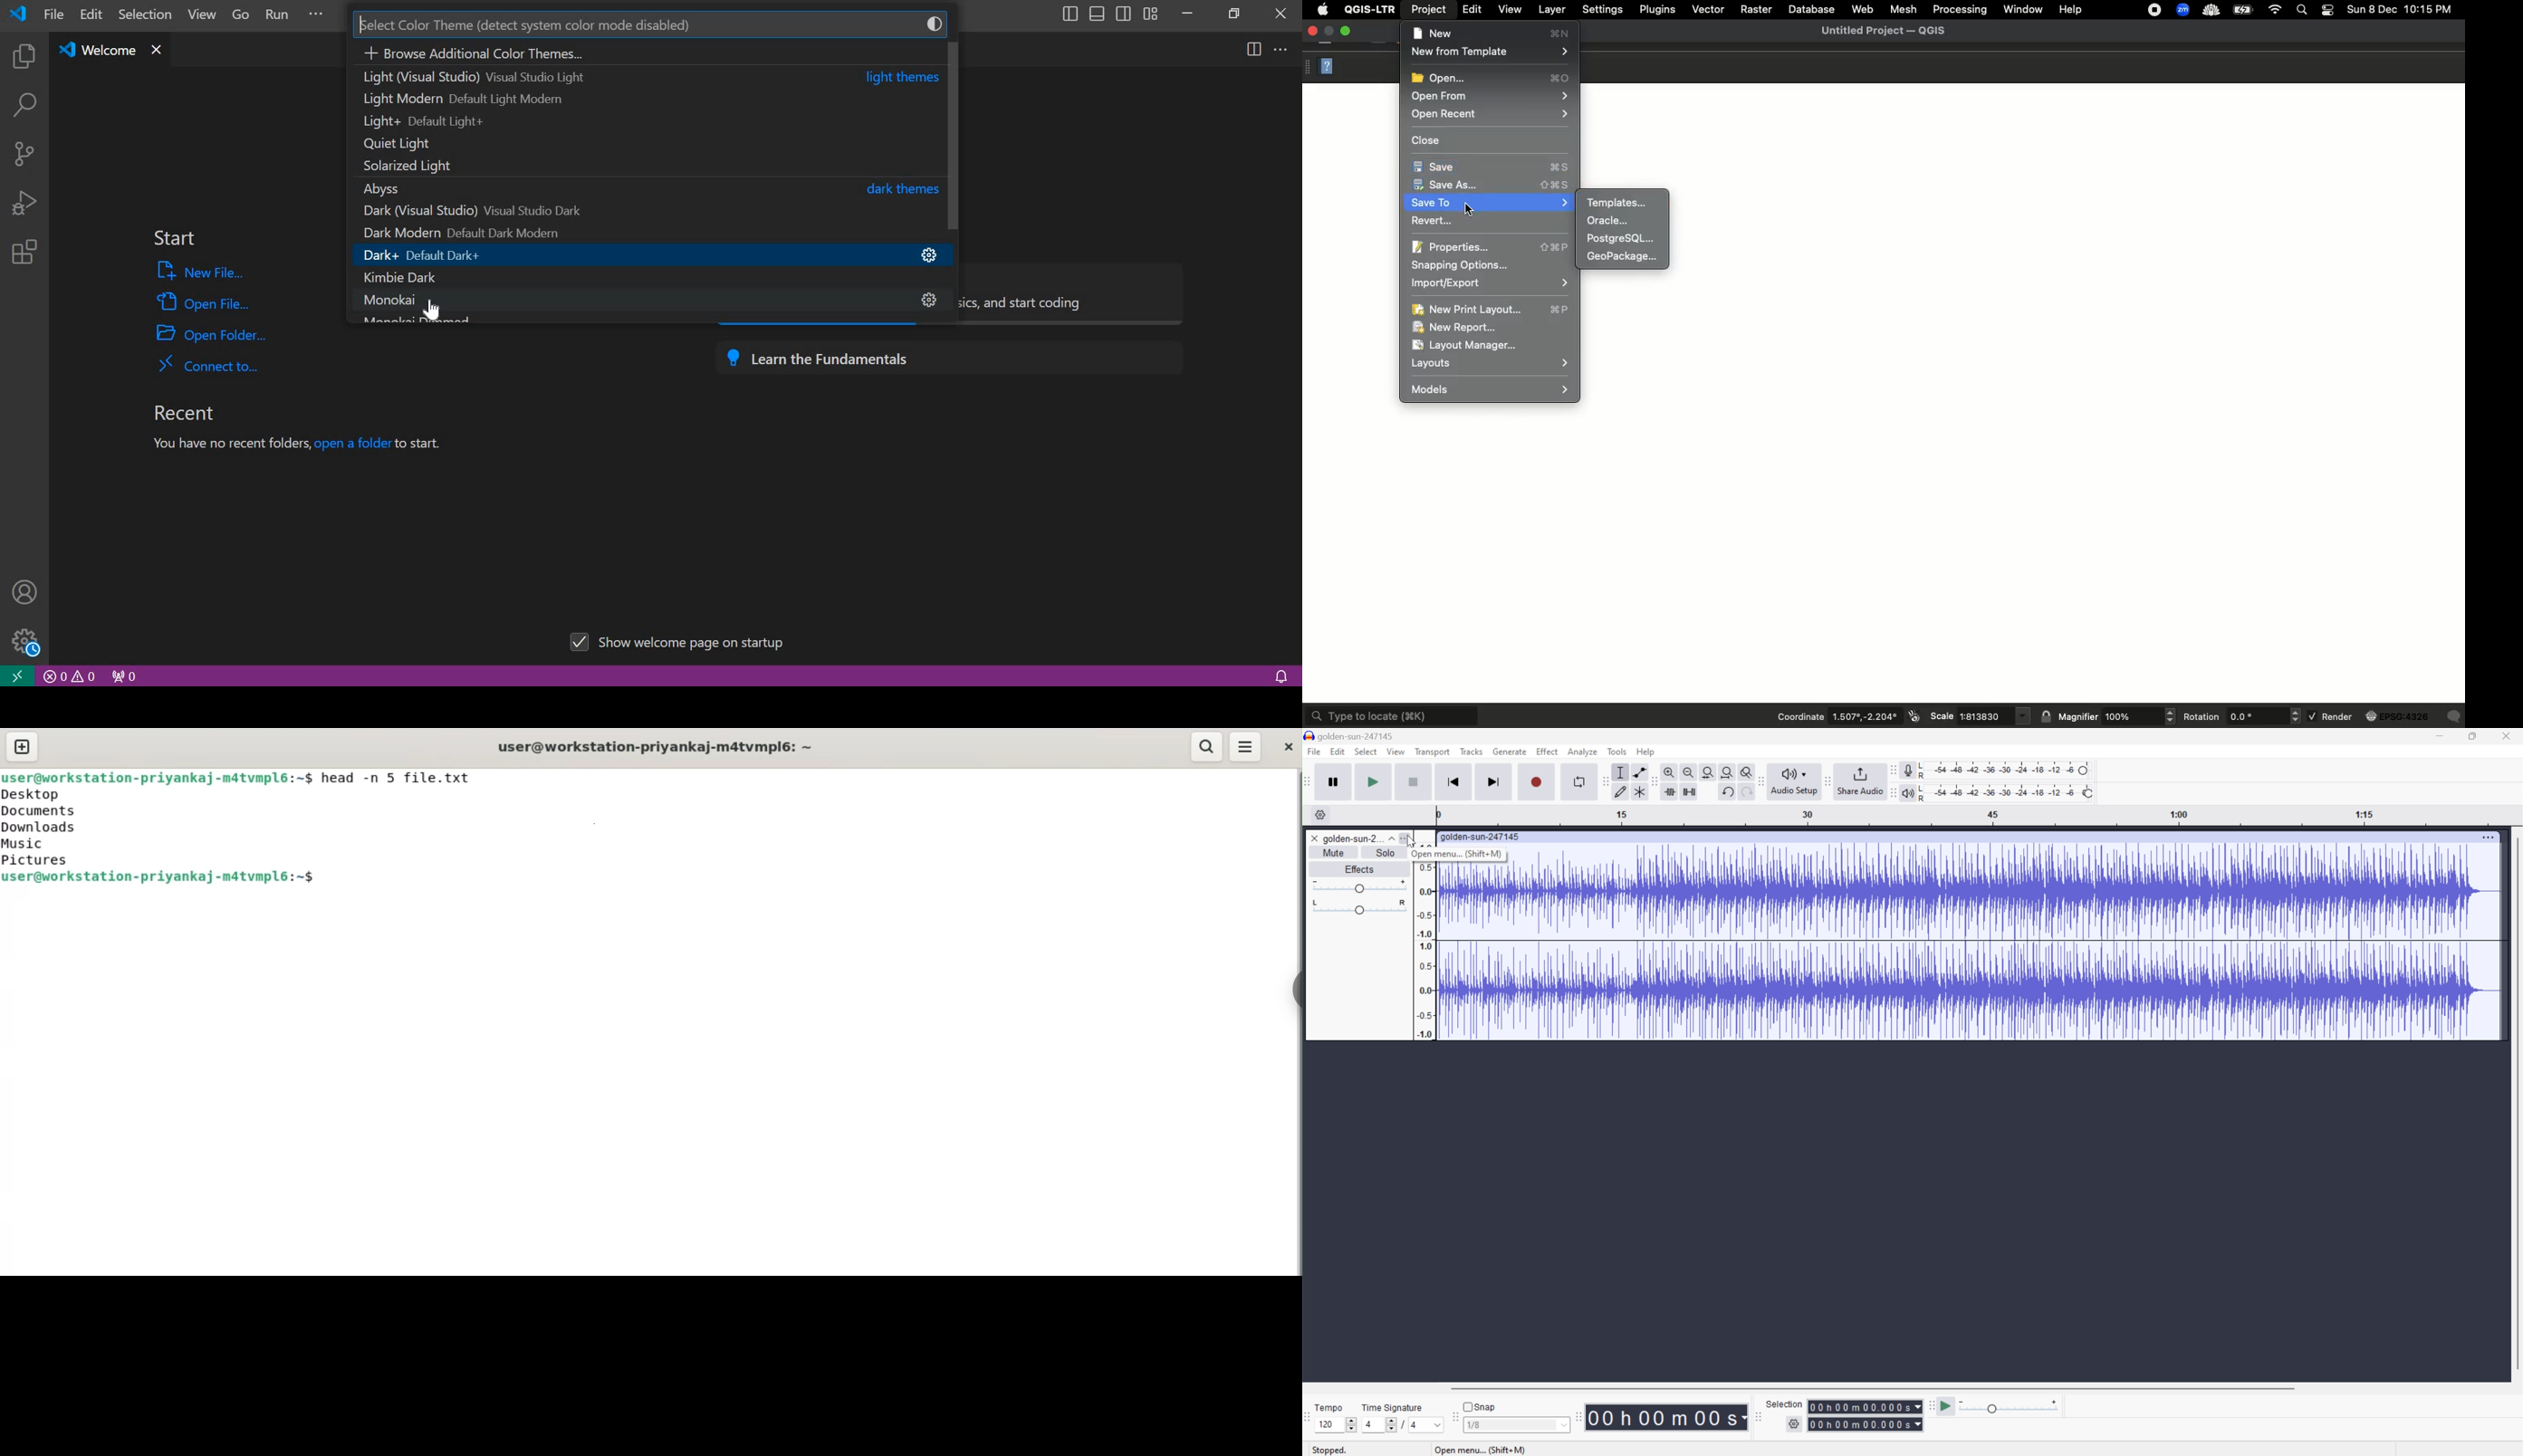 The width and height of the screenshot is (2548, 1456). Describe the element at coordinates (1314, 838) in the screenshot. I see `Close` at that location.